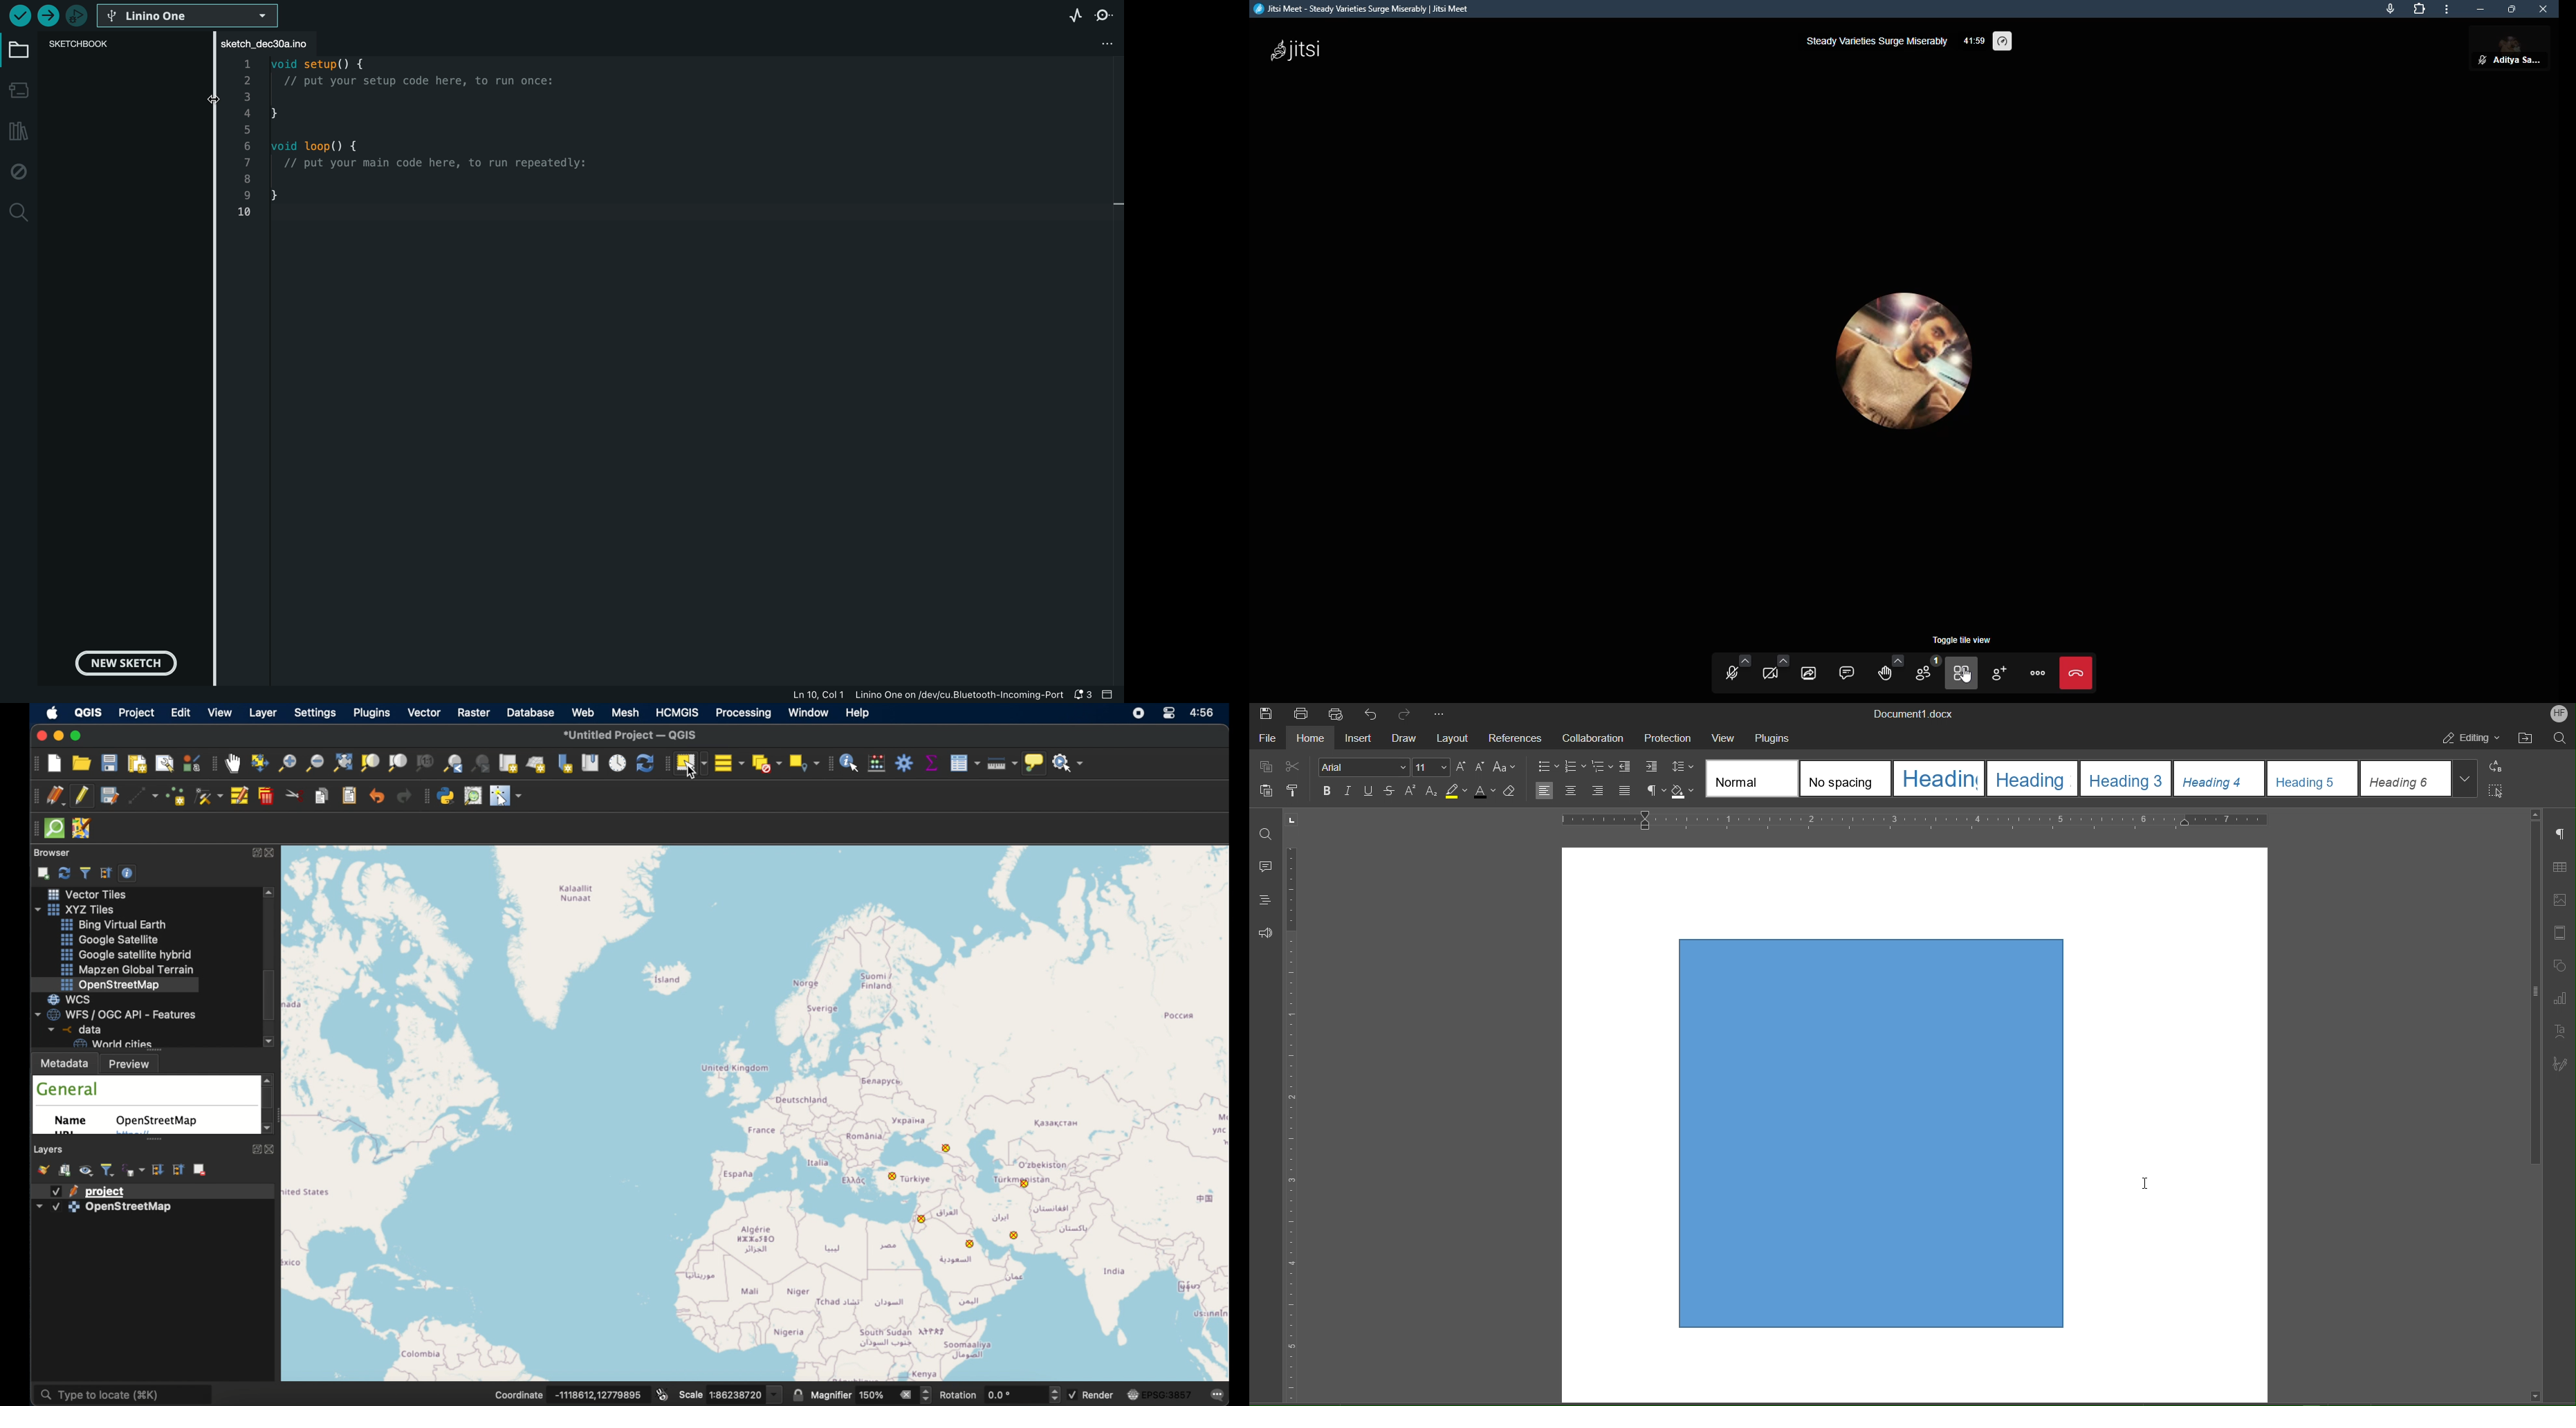 This screenshot has width=2576, height=1428. What do you see at coordinates (1599, 792) in the screenshot?
I see `Right Align` at bounding box center [1599, 792].